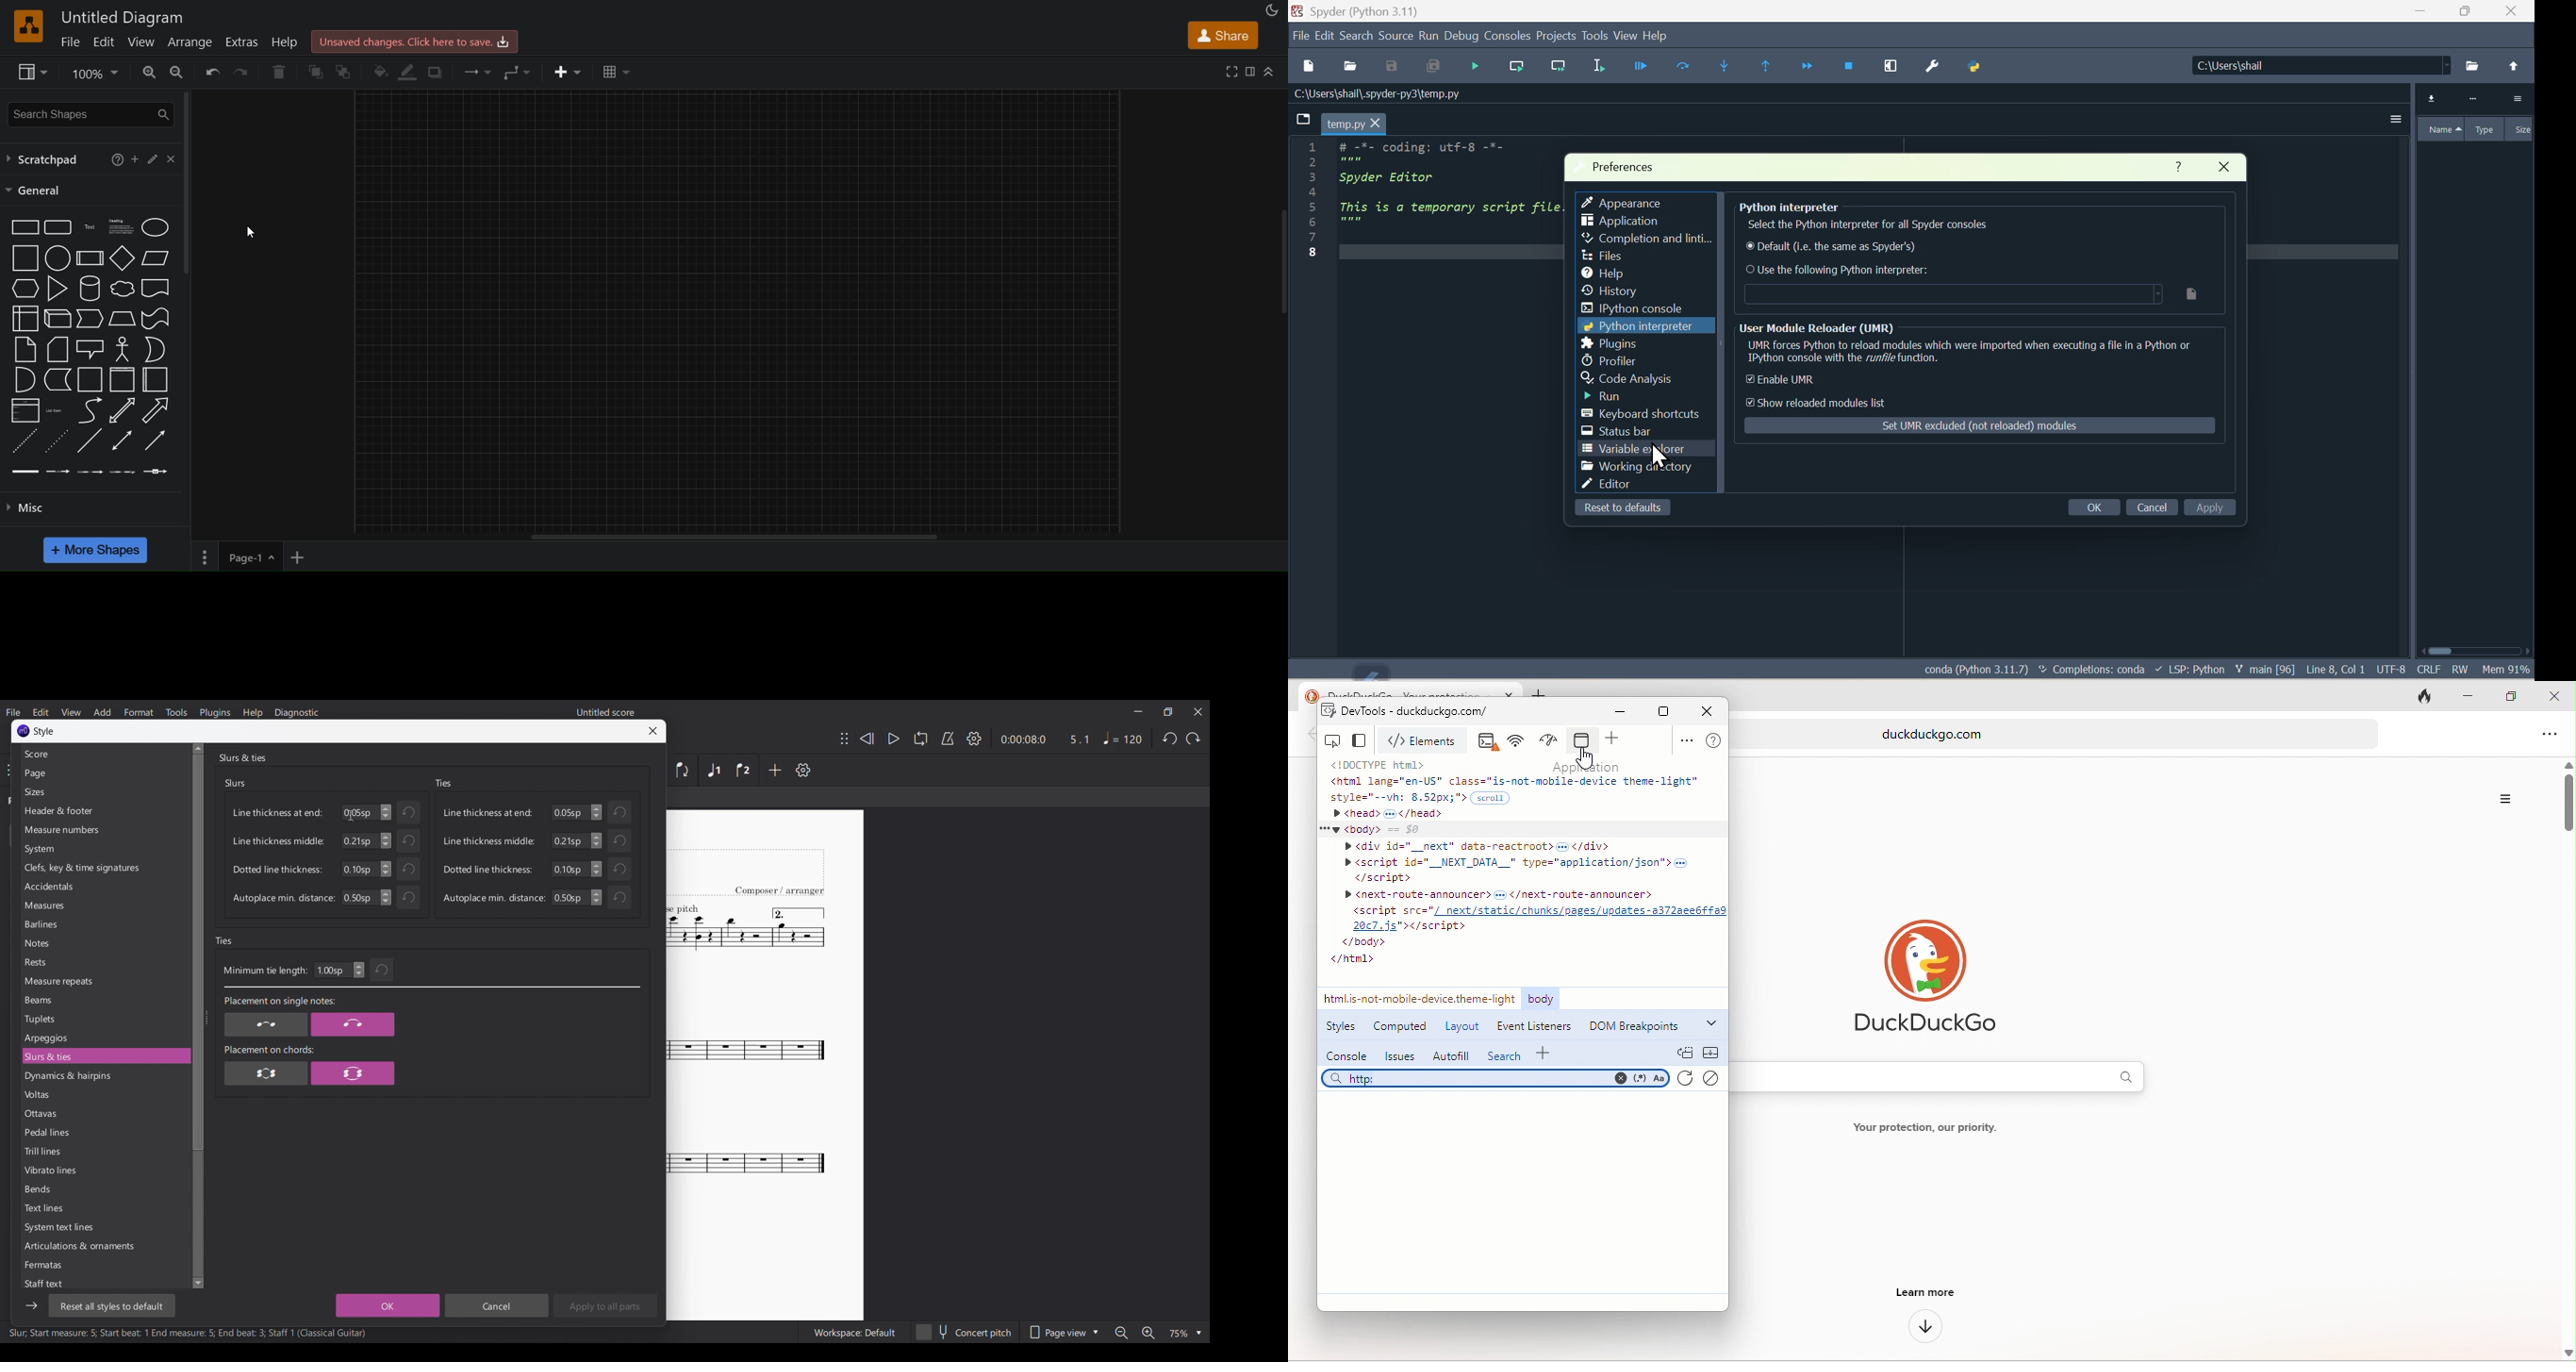 The width and height of the screenshot is (2576, 1372). Describe the element at coordinates (388, 1305) in the screenshot. I see `OK` at that location.